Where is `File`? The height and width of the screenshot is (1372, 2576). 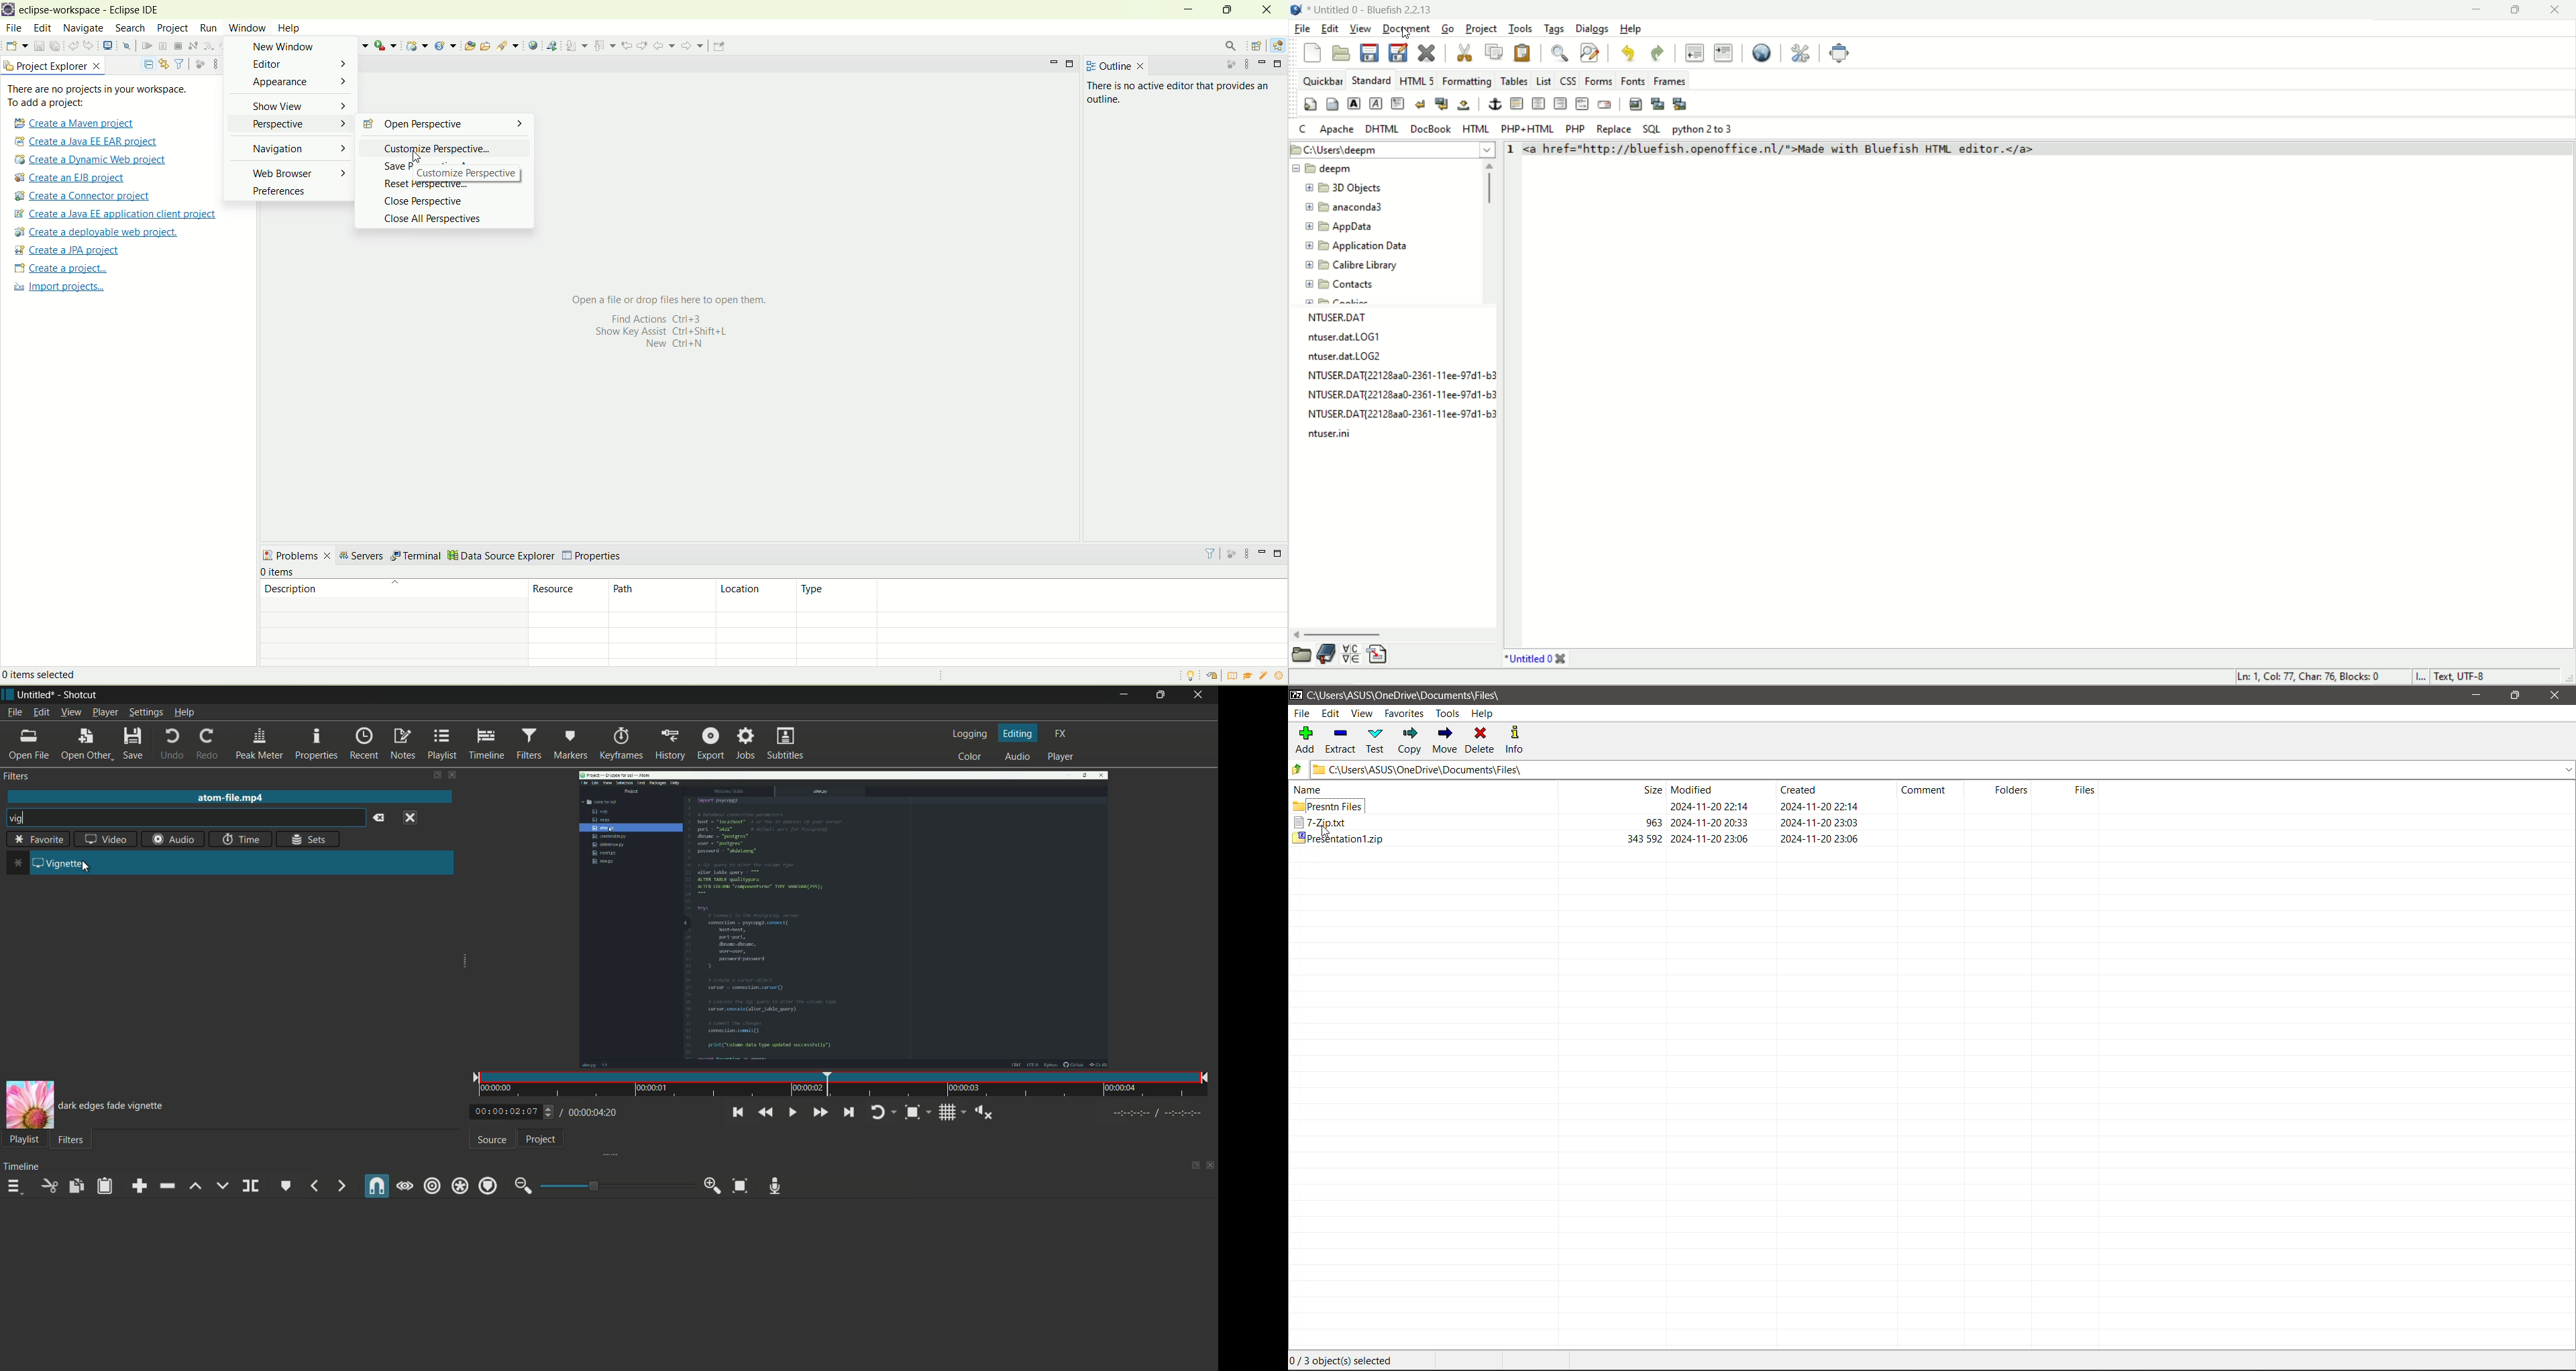
File is located at coordinates (1301, 713).